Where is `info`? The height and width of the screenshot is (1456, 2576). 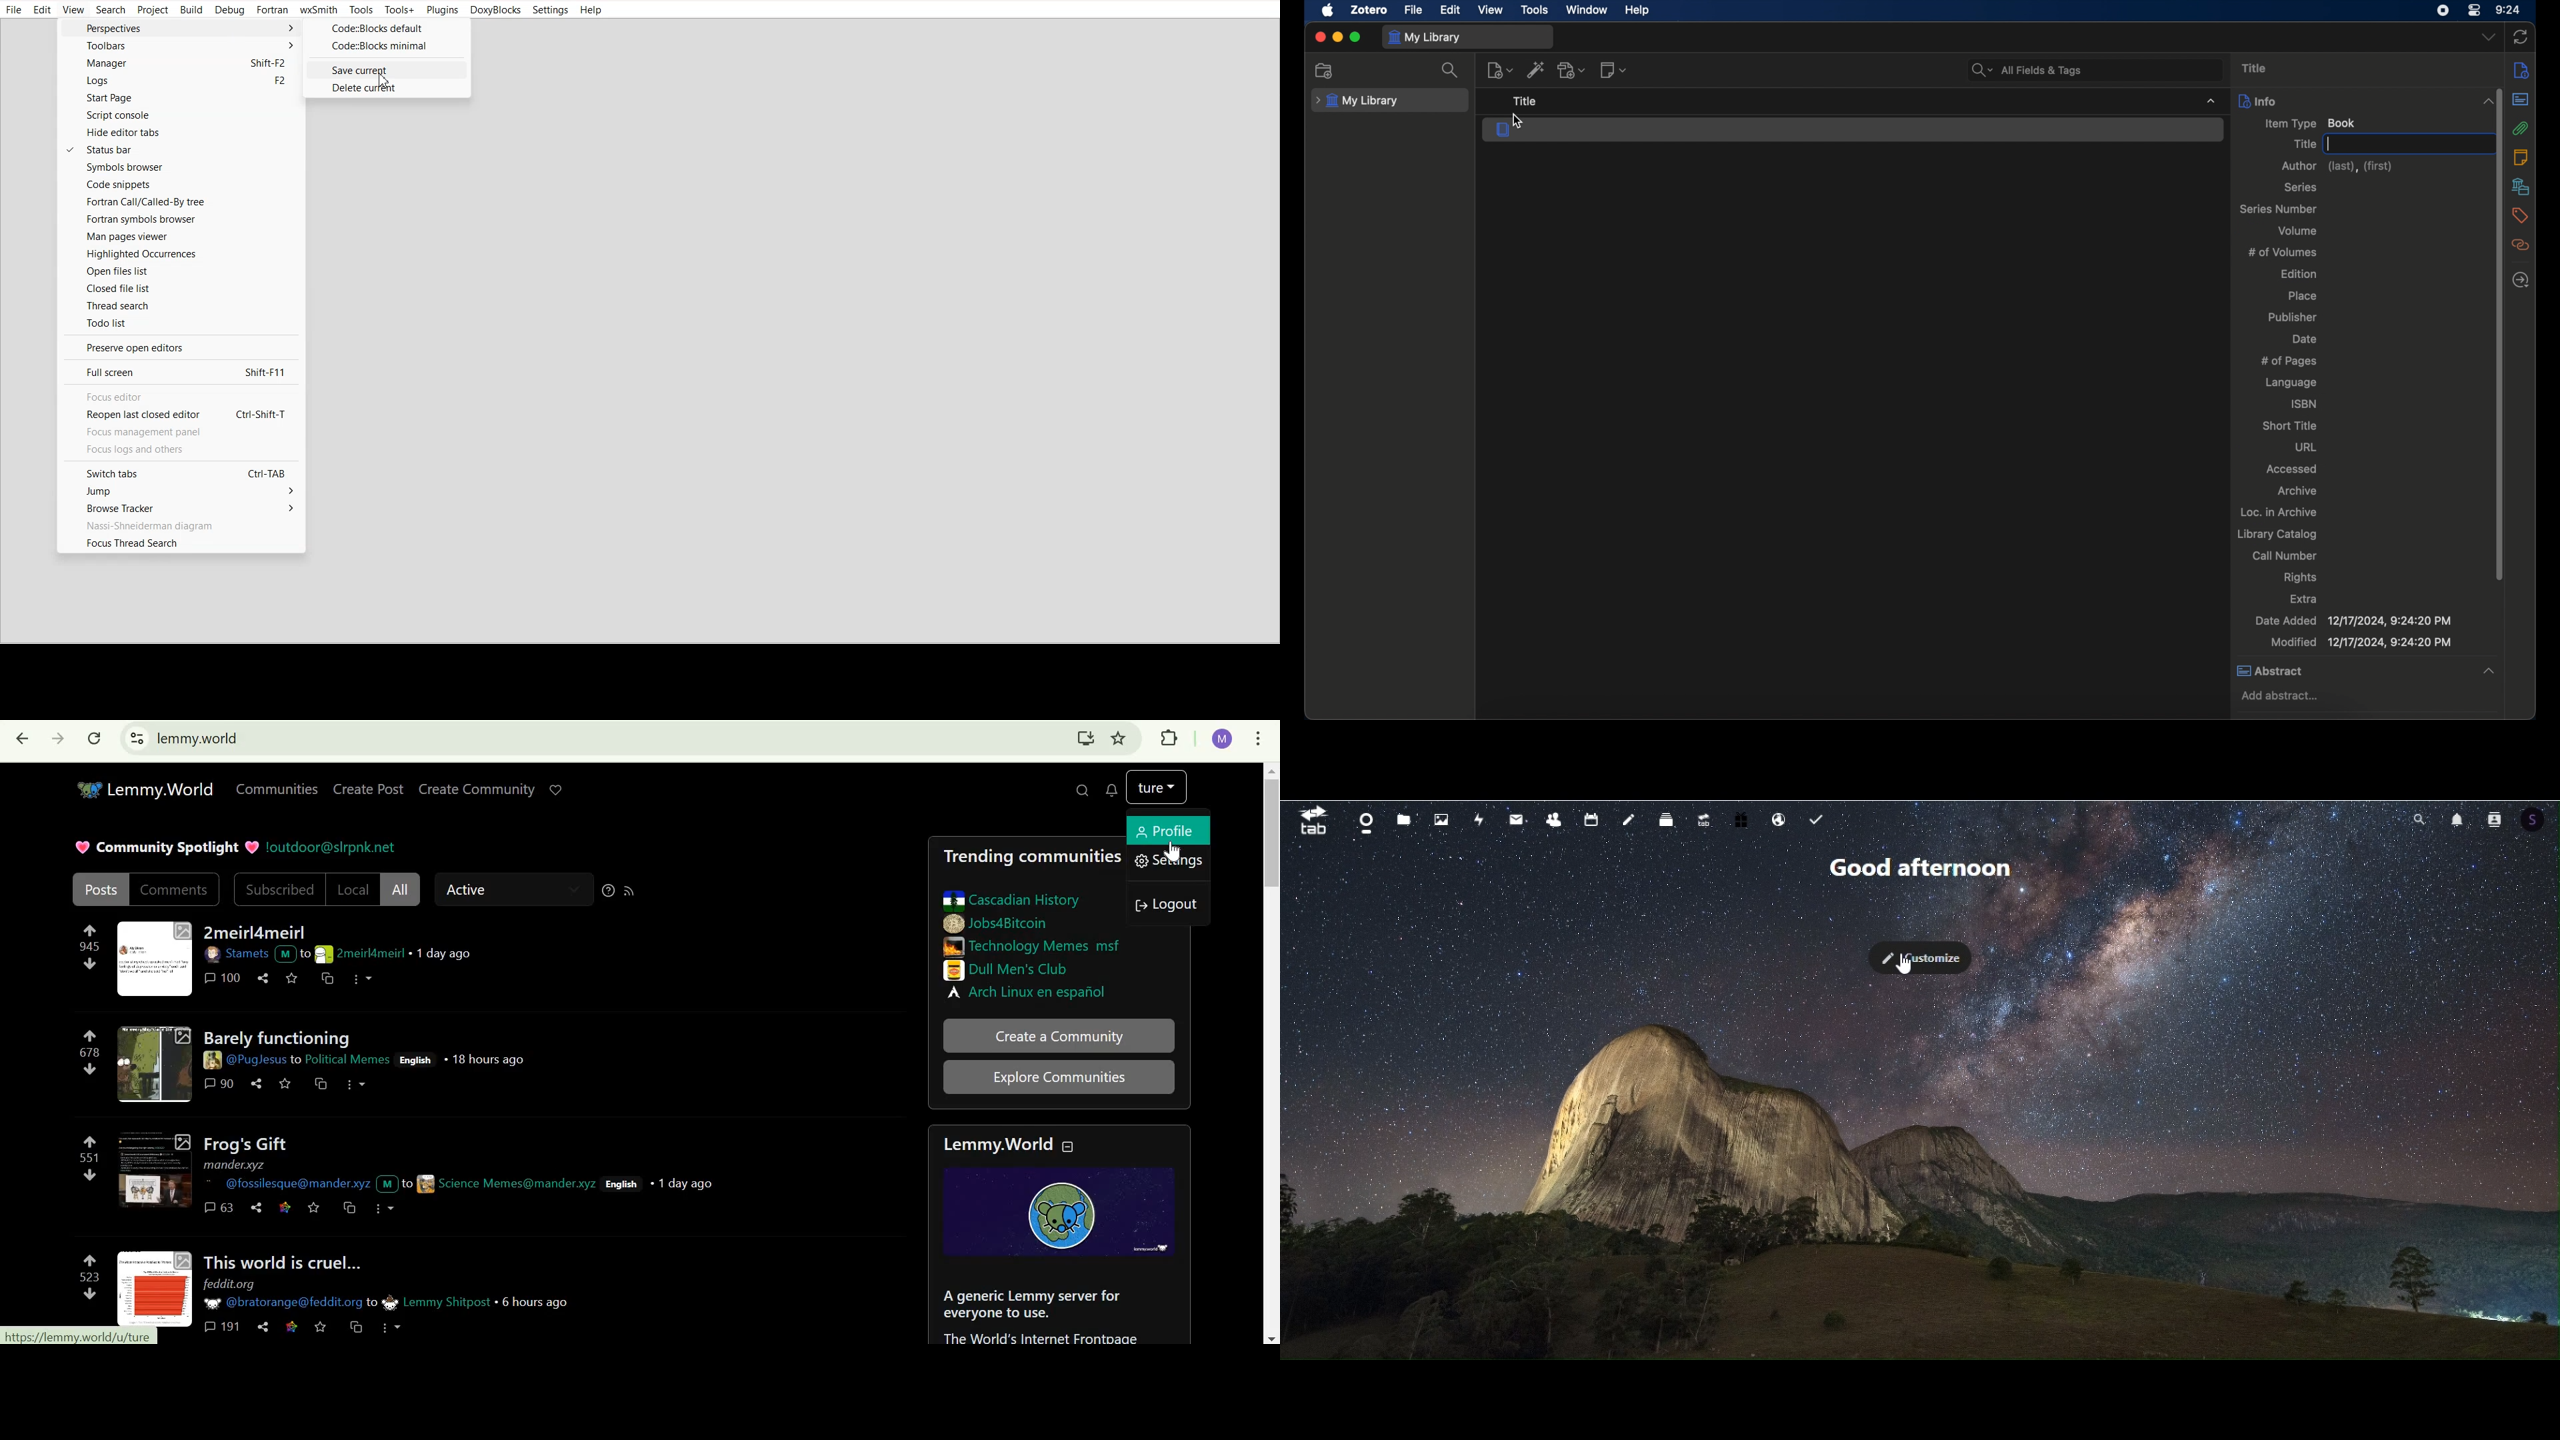
info is located at coordinates (2521, 70).